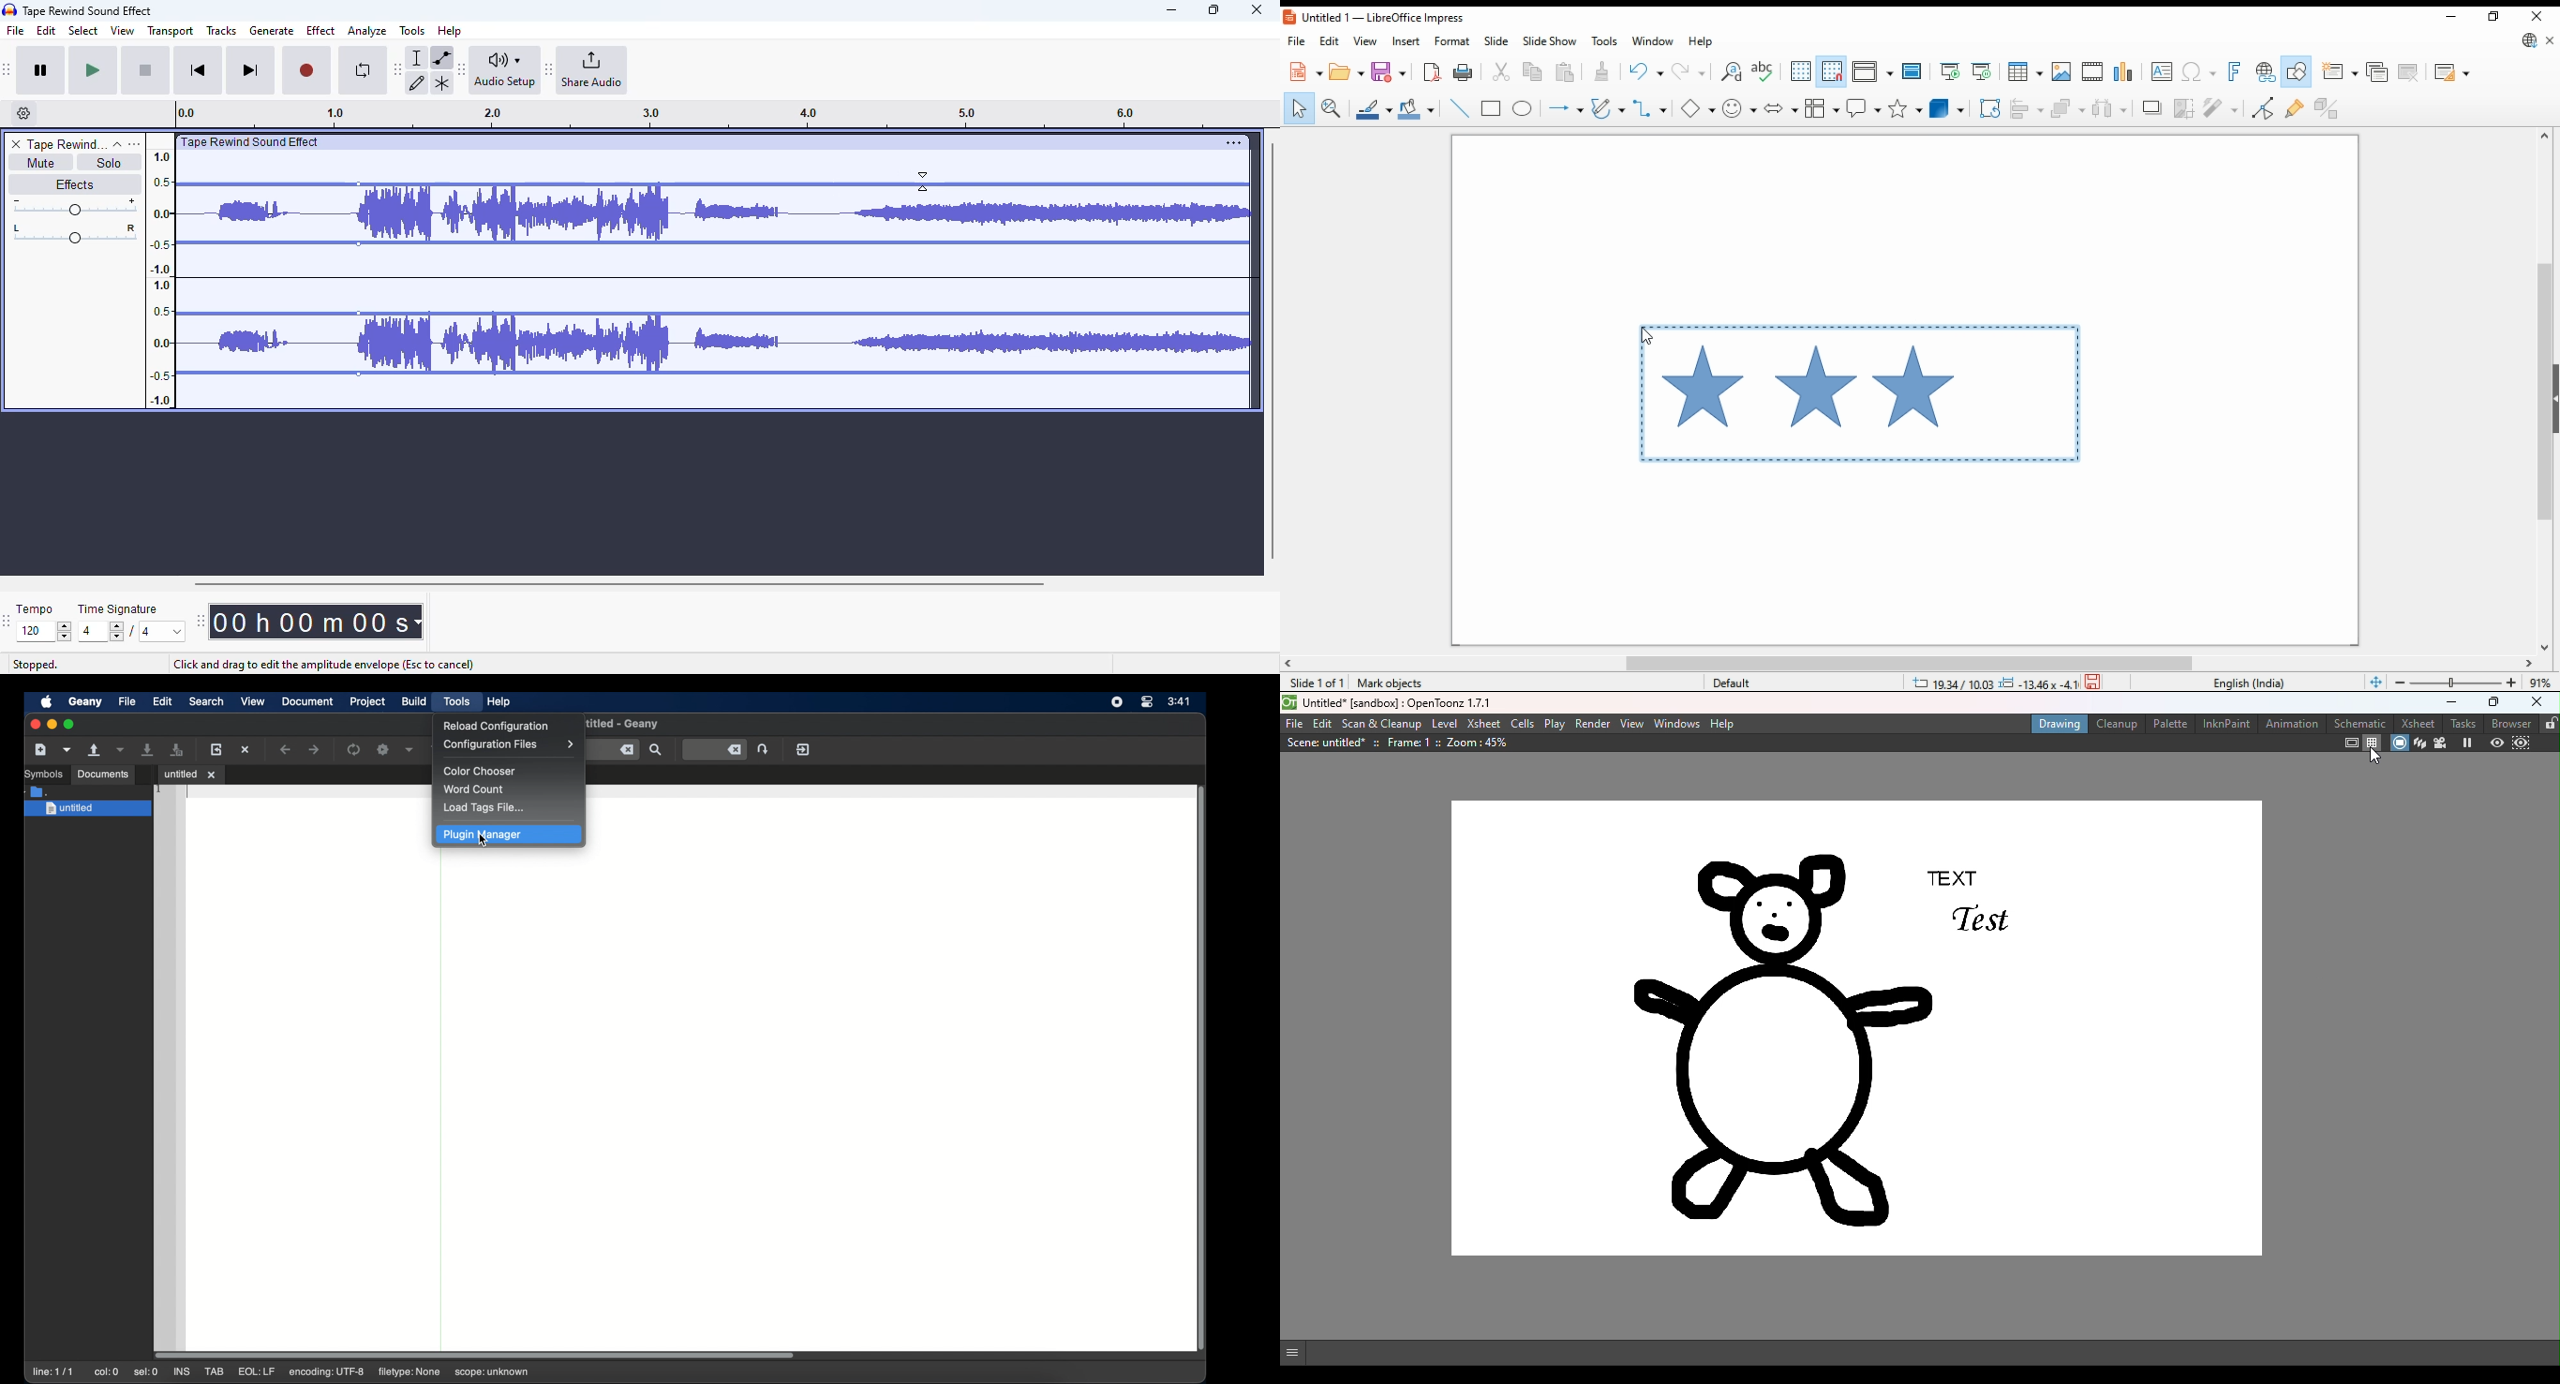 The height and width of the screenshot is (1400, 2576). What do you see at coordinates (1332, 108) in the screenshot?
I see `pan and zoom` at bounding box center [1332, 108].